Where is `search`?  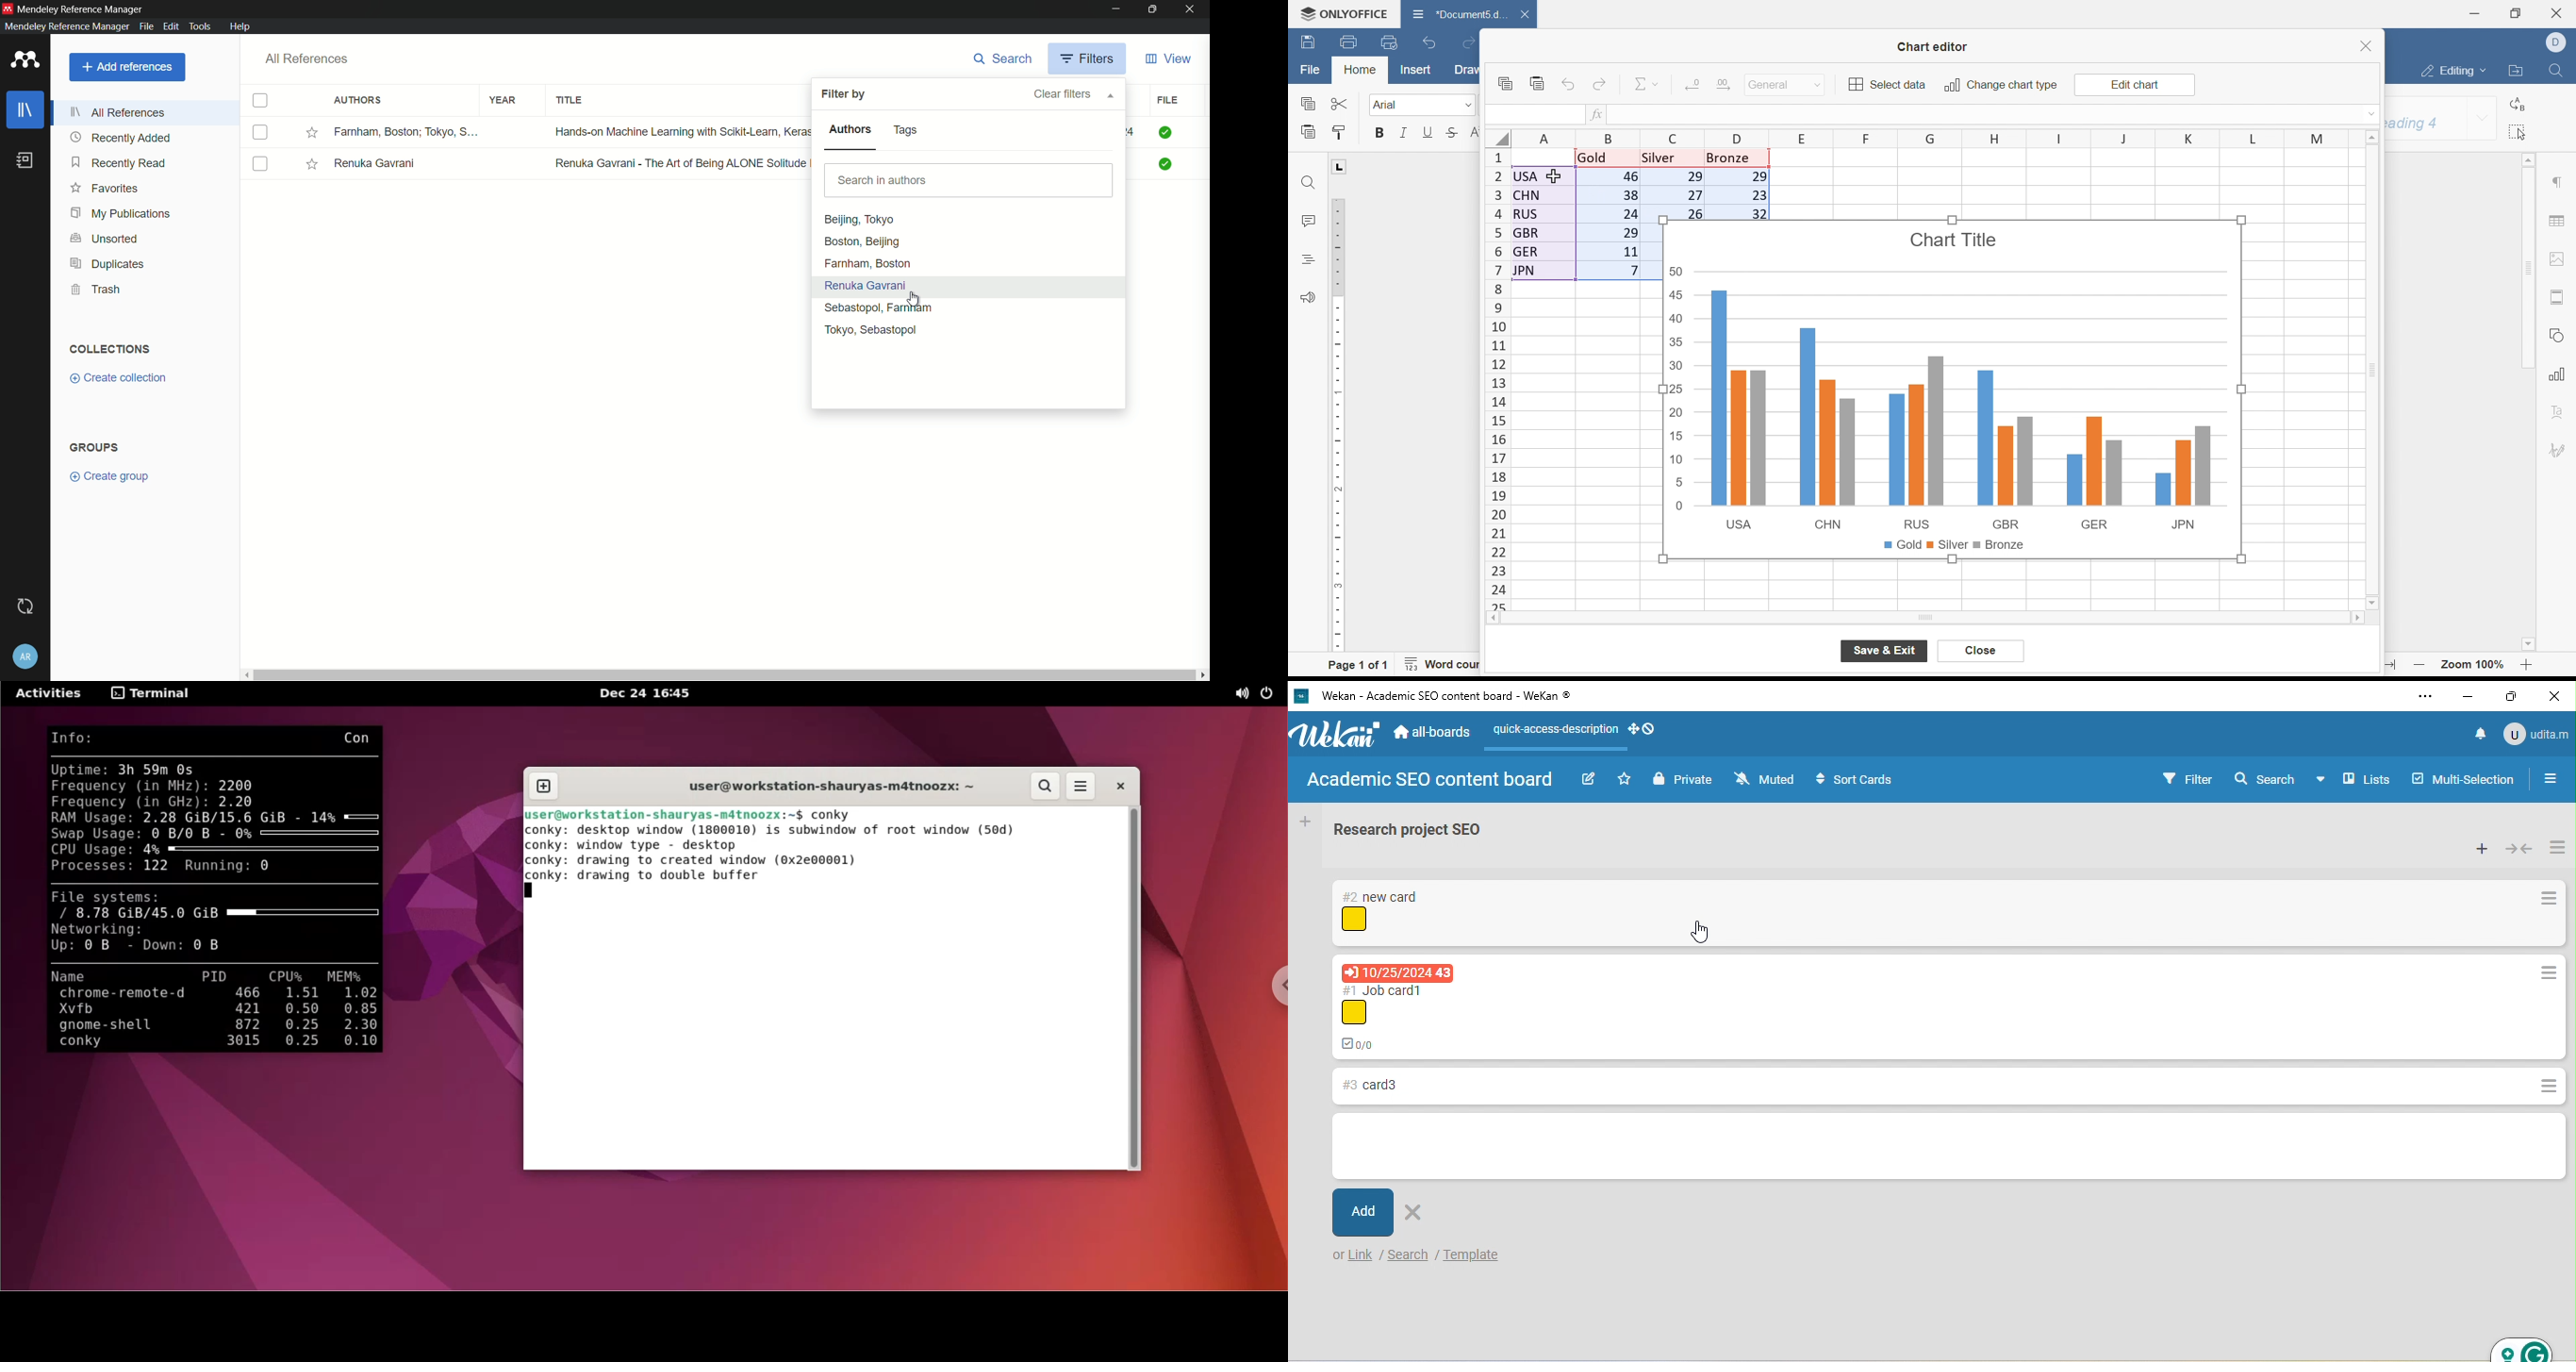
search is located at coordinates (2265, 777).